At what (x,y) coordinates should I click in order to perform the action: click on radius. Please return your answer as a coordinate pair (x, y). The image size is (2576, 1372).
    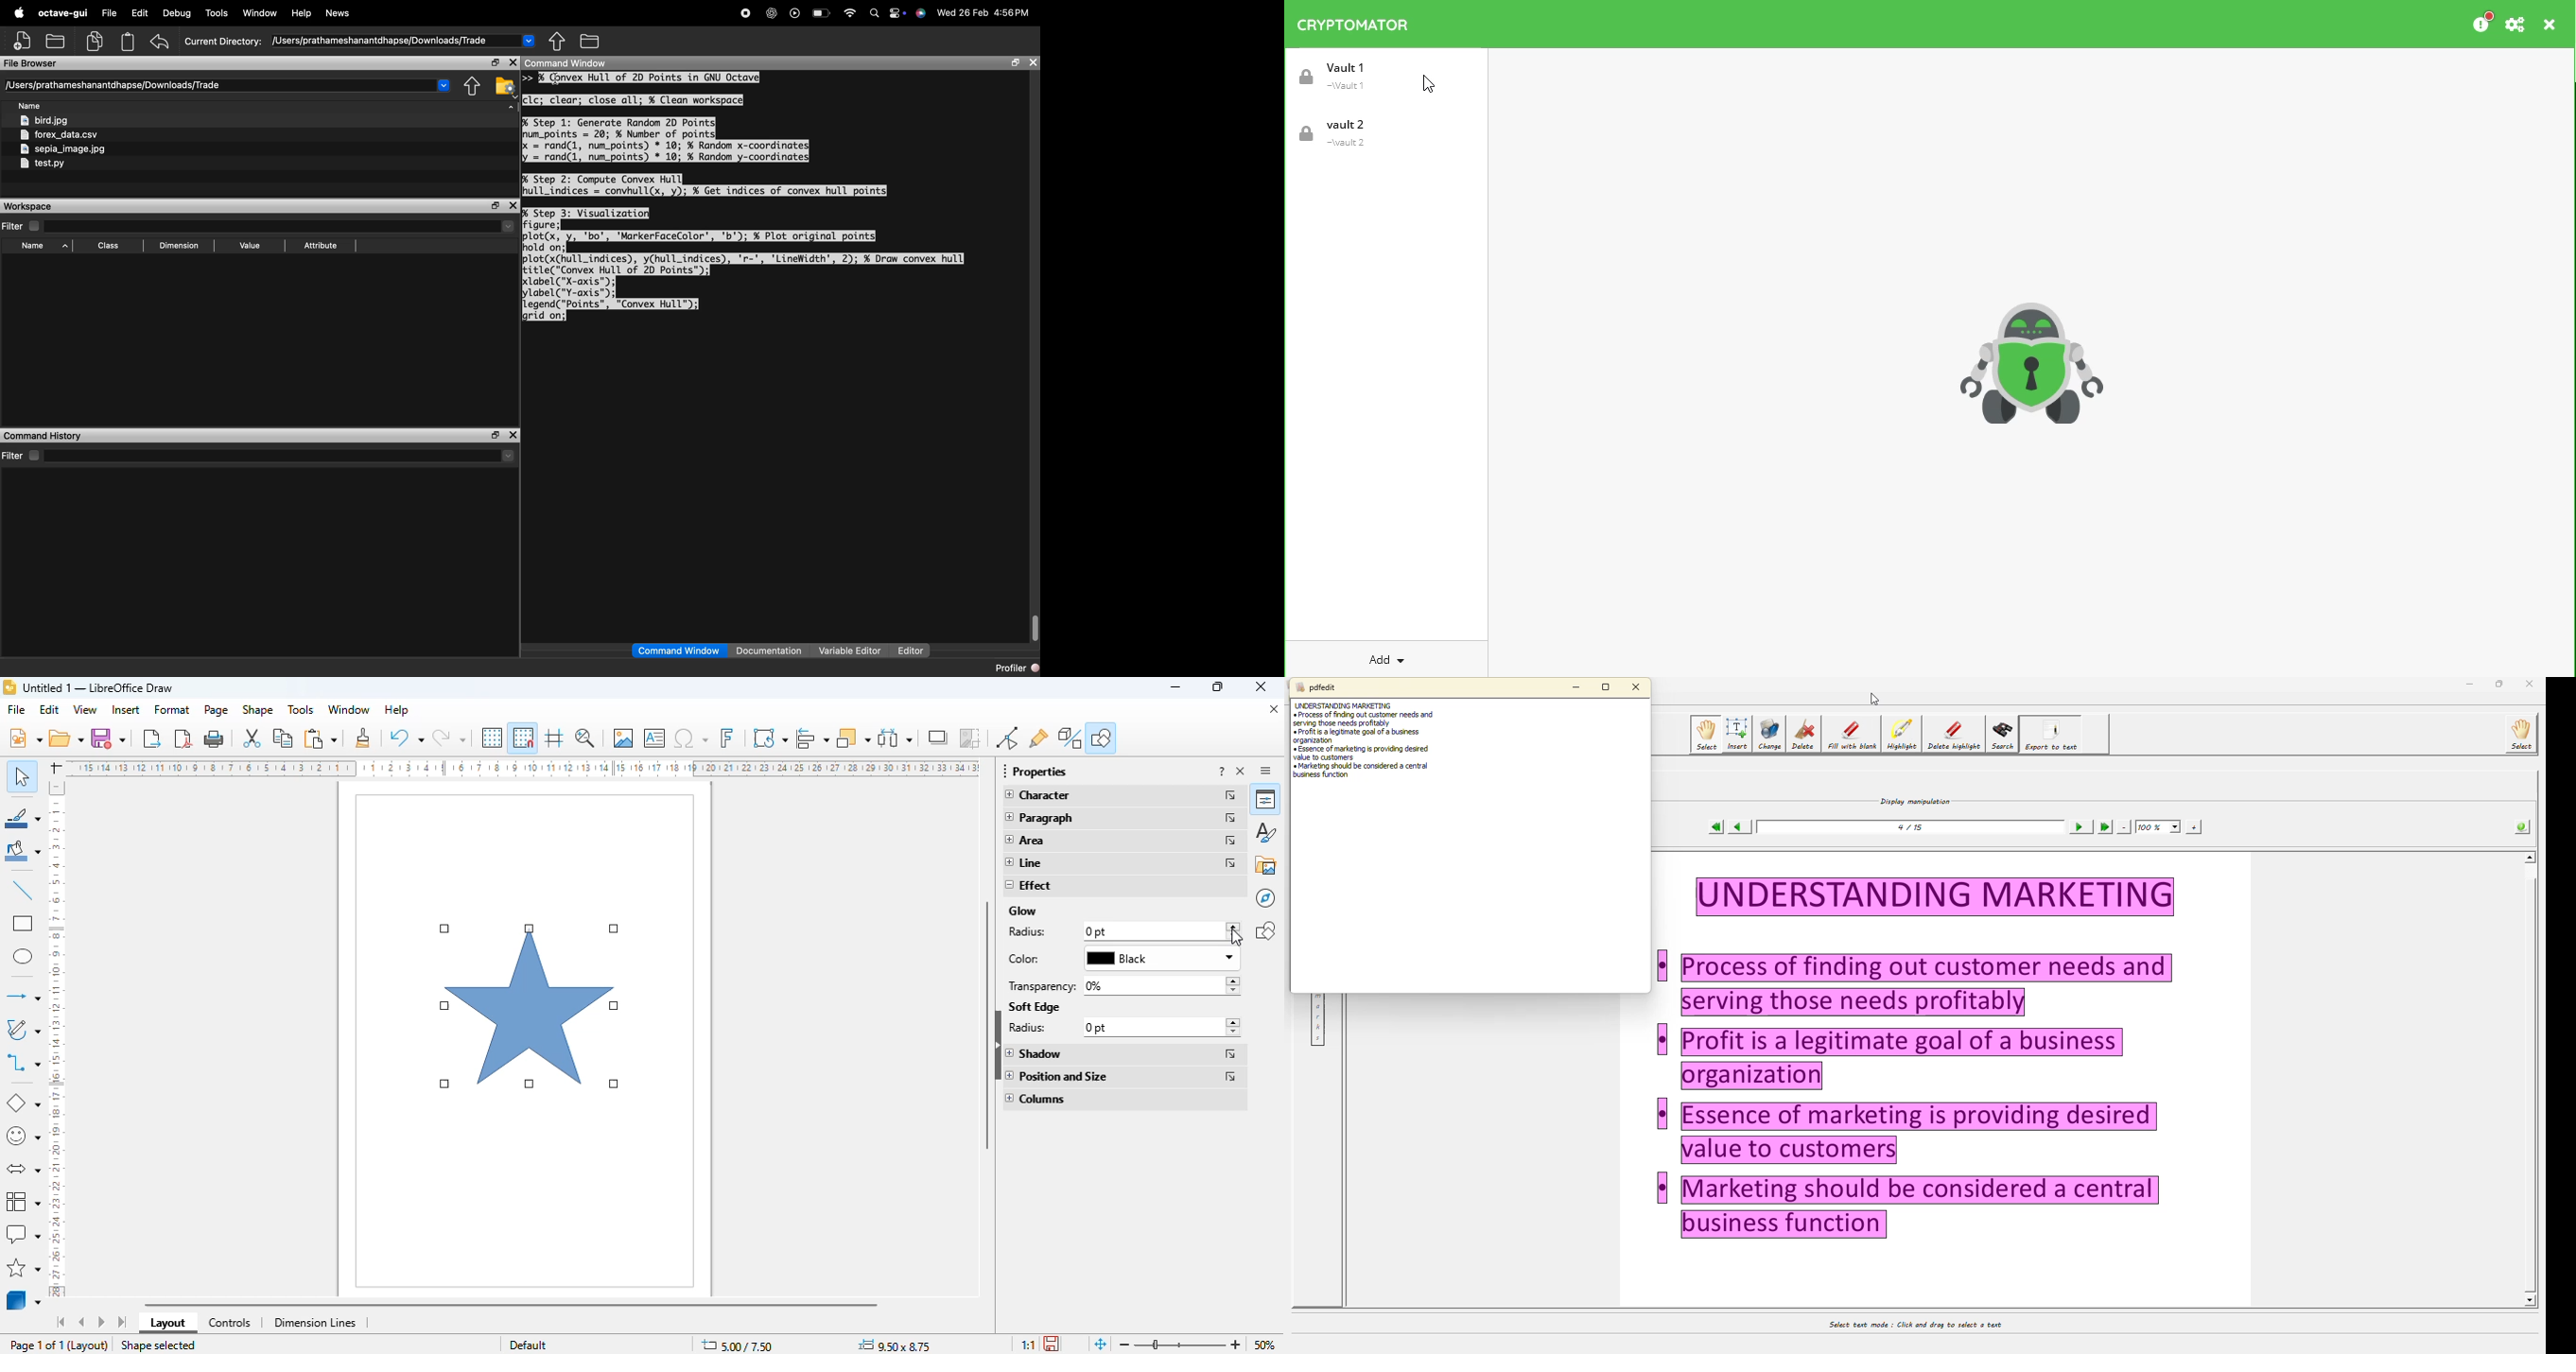
    Looking at the image, I should click on (1040, 1029).